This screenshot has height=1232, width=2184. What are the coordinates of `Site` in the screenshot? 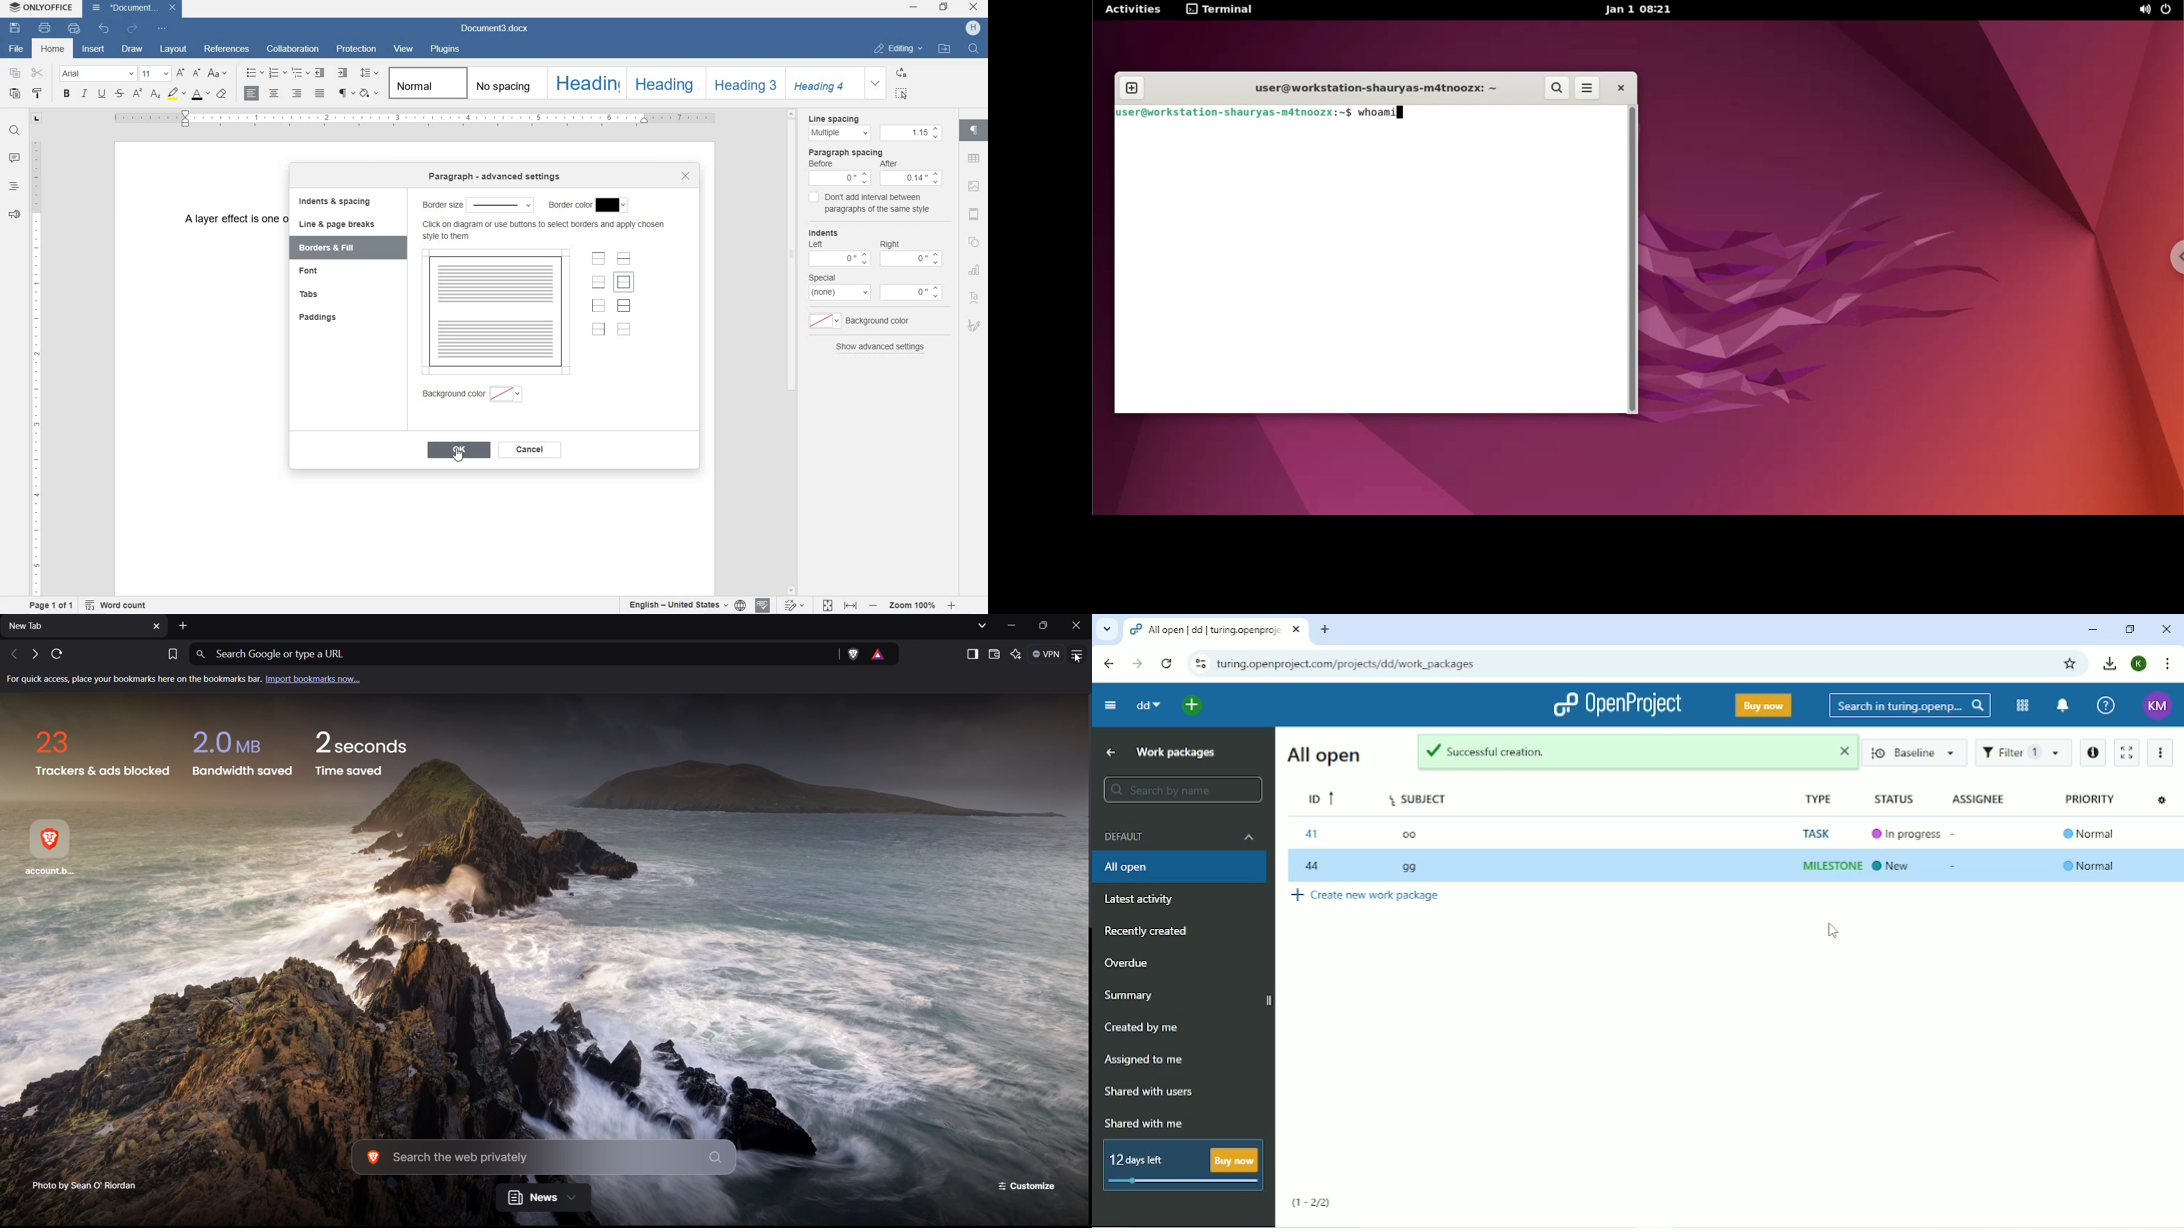 It's located at (1347, 665).